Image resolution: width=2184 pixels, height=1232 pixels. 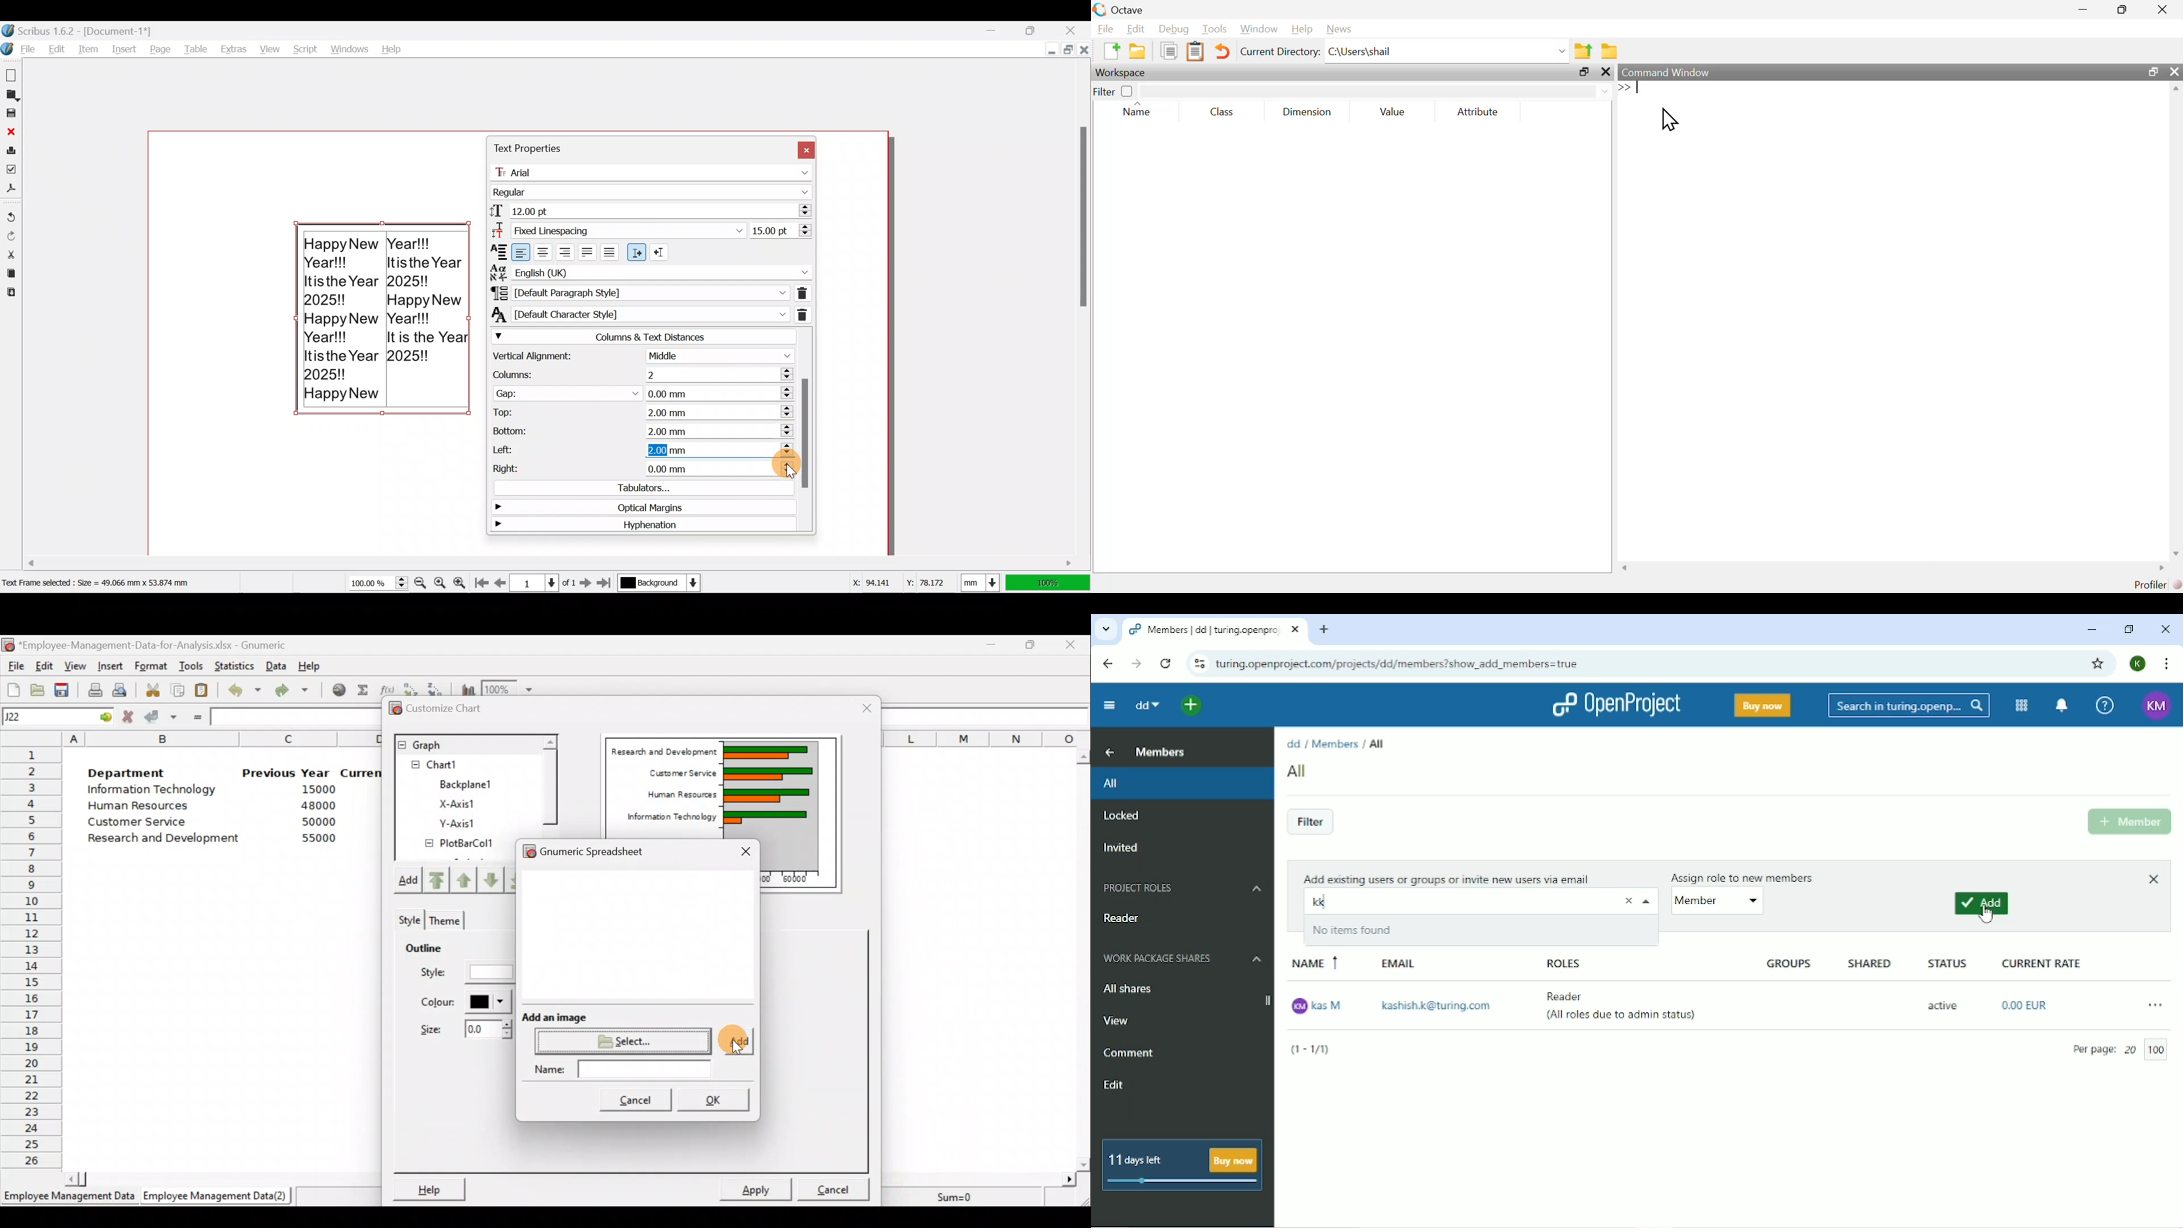 I want to click on 48000, so click(x=318, y=807).